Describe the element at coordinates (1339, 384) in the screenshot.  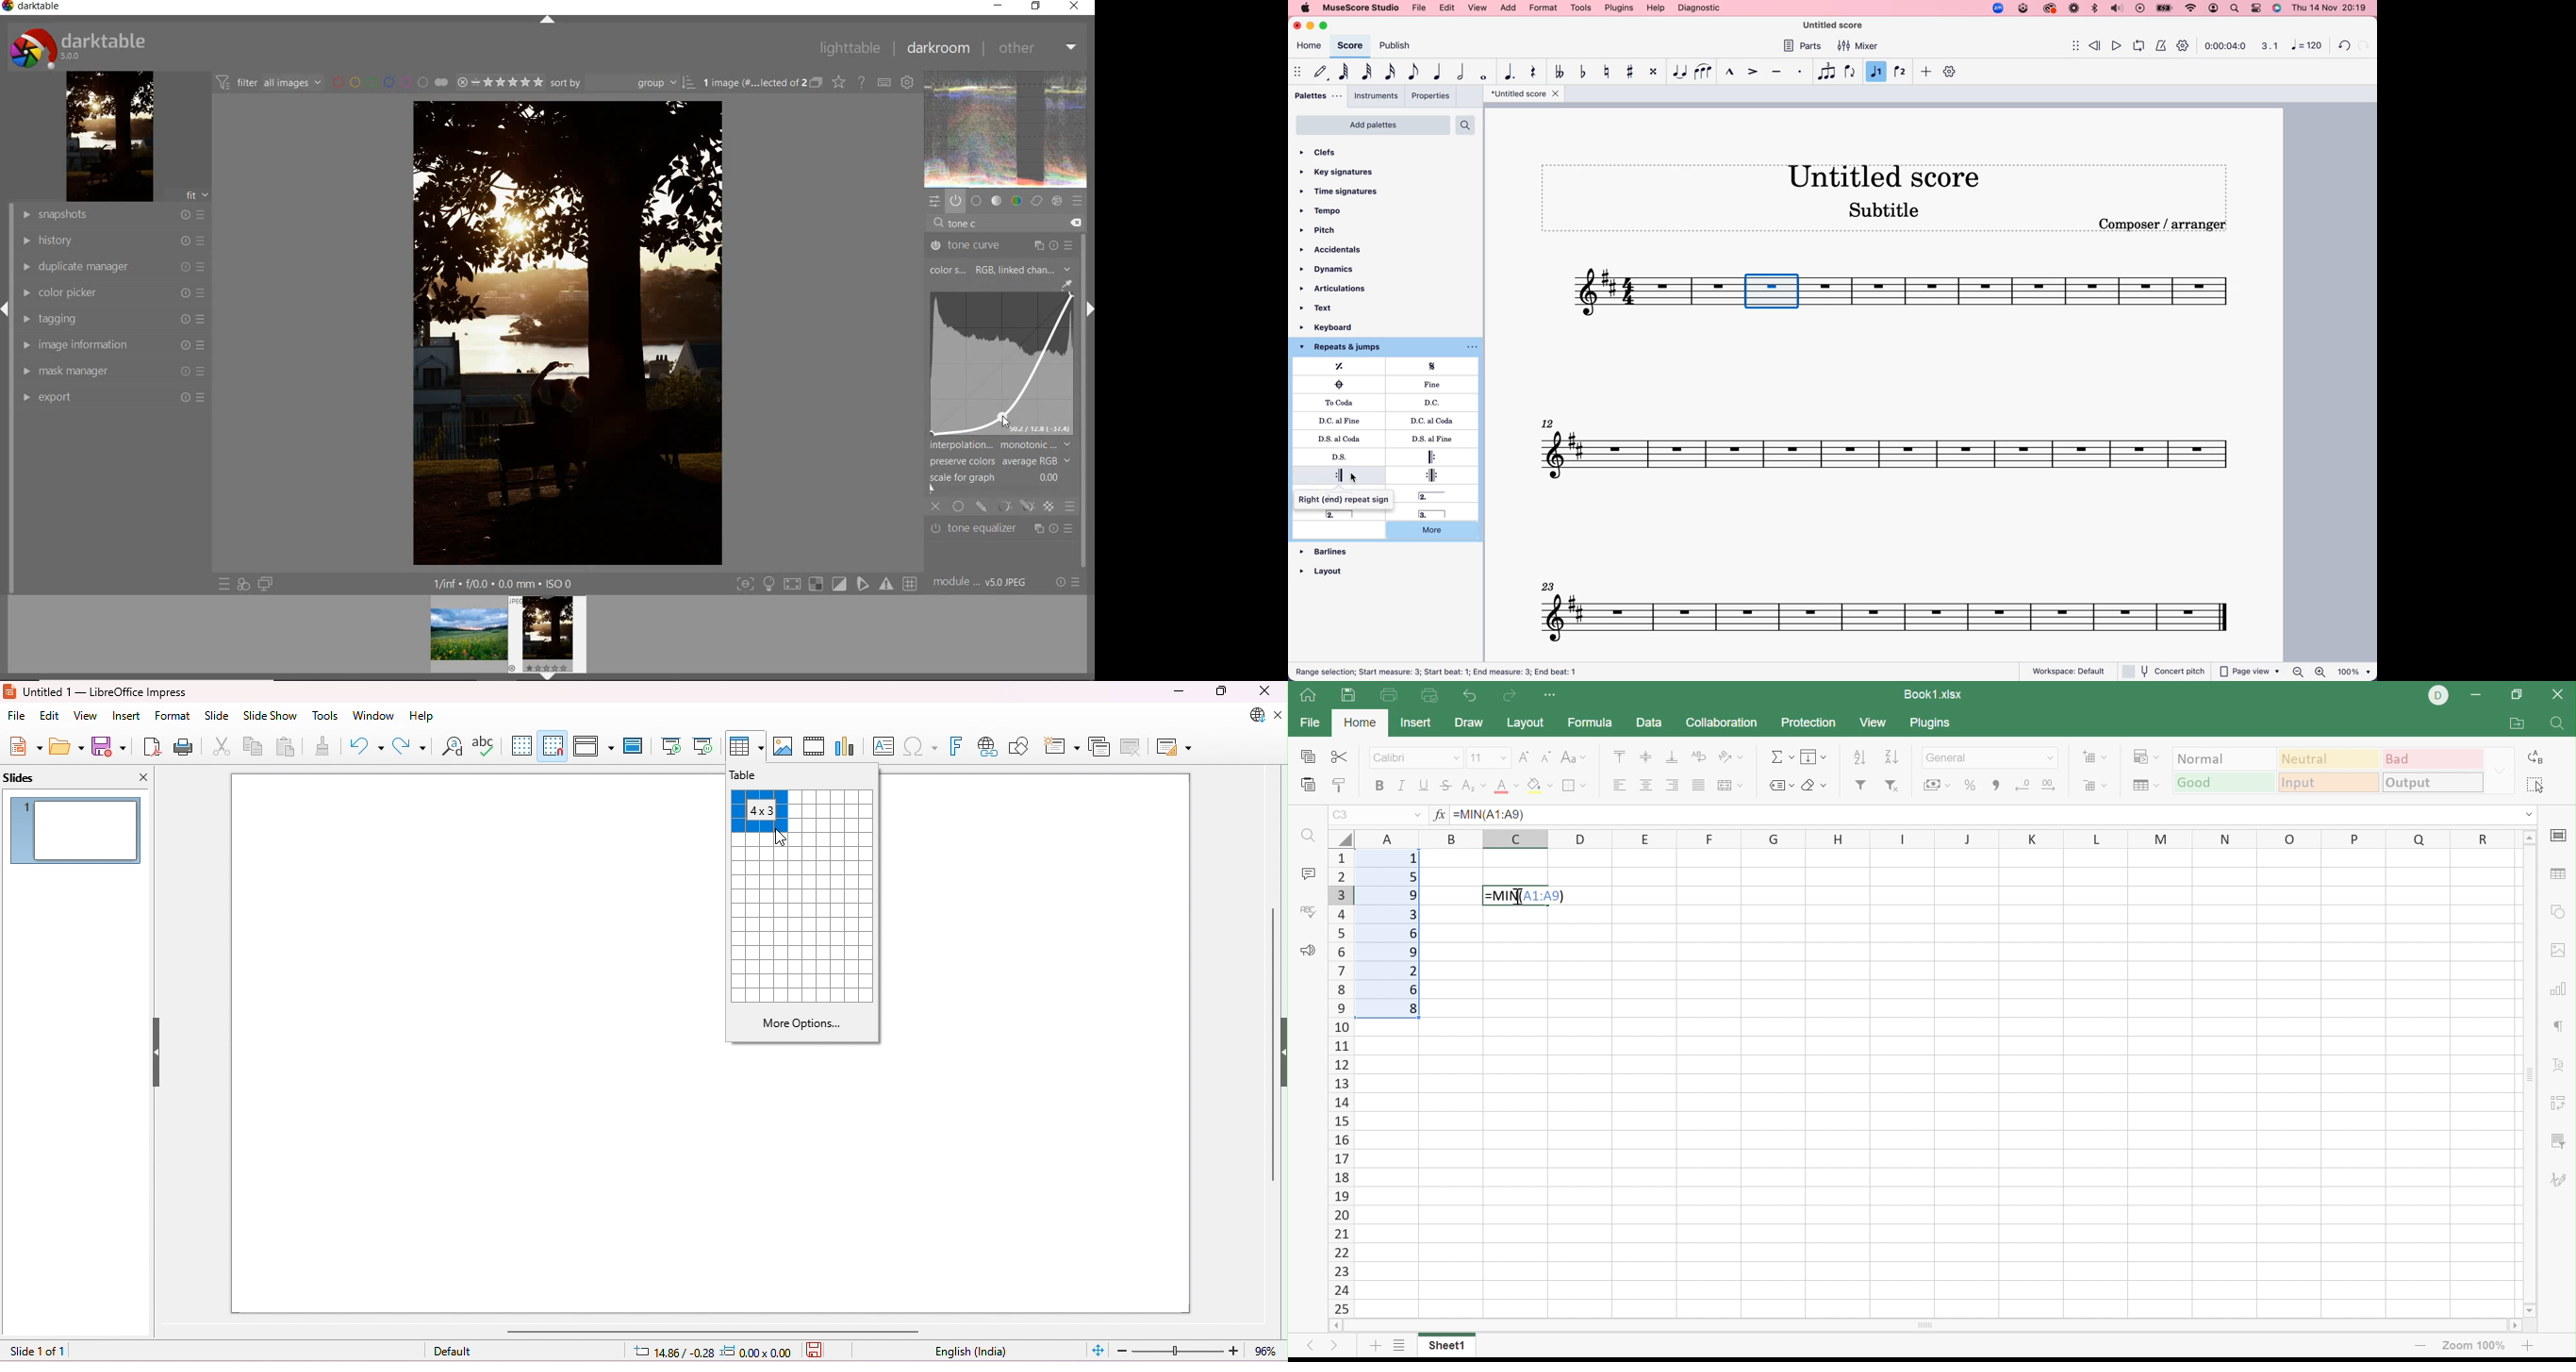
I see `coda` at that location.